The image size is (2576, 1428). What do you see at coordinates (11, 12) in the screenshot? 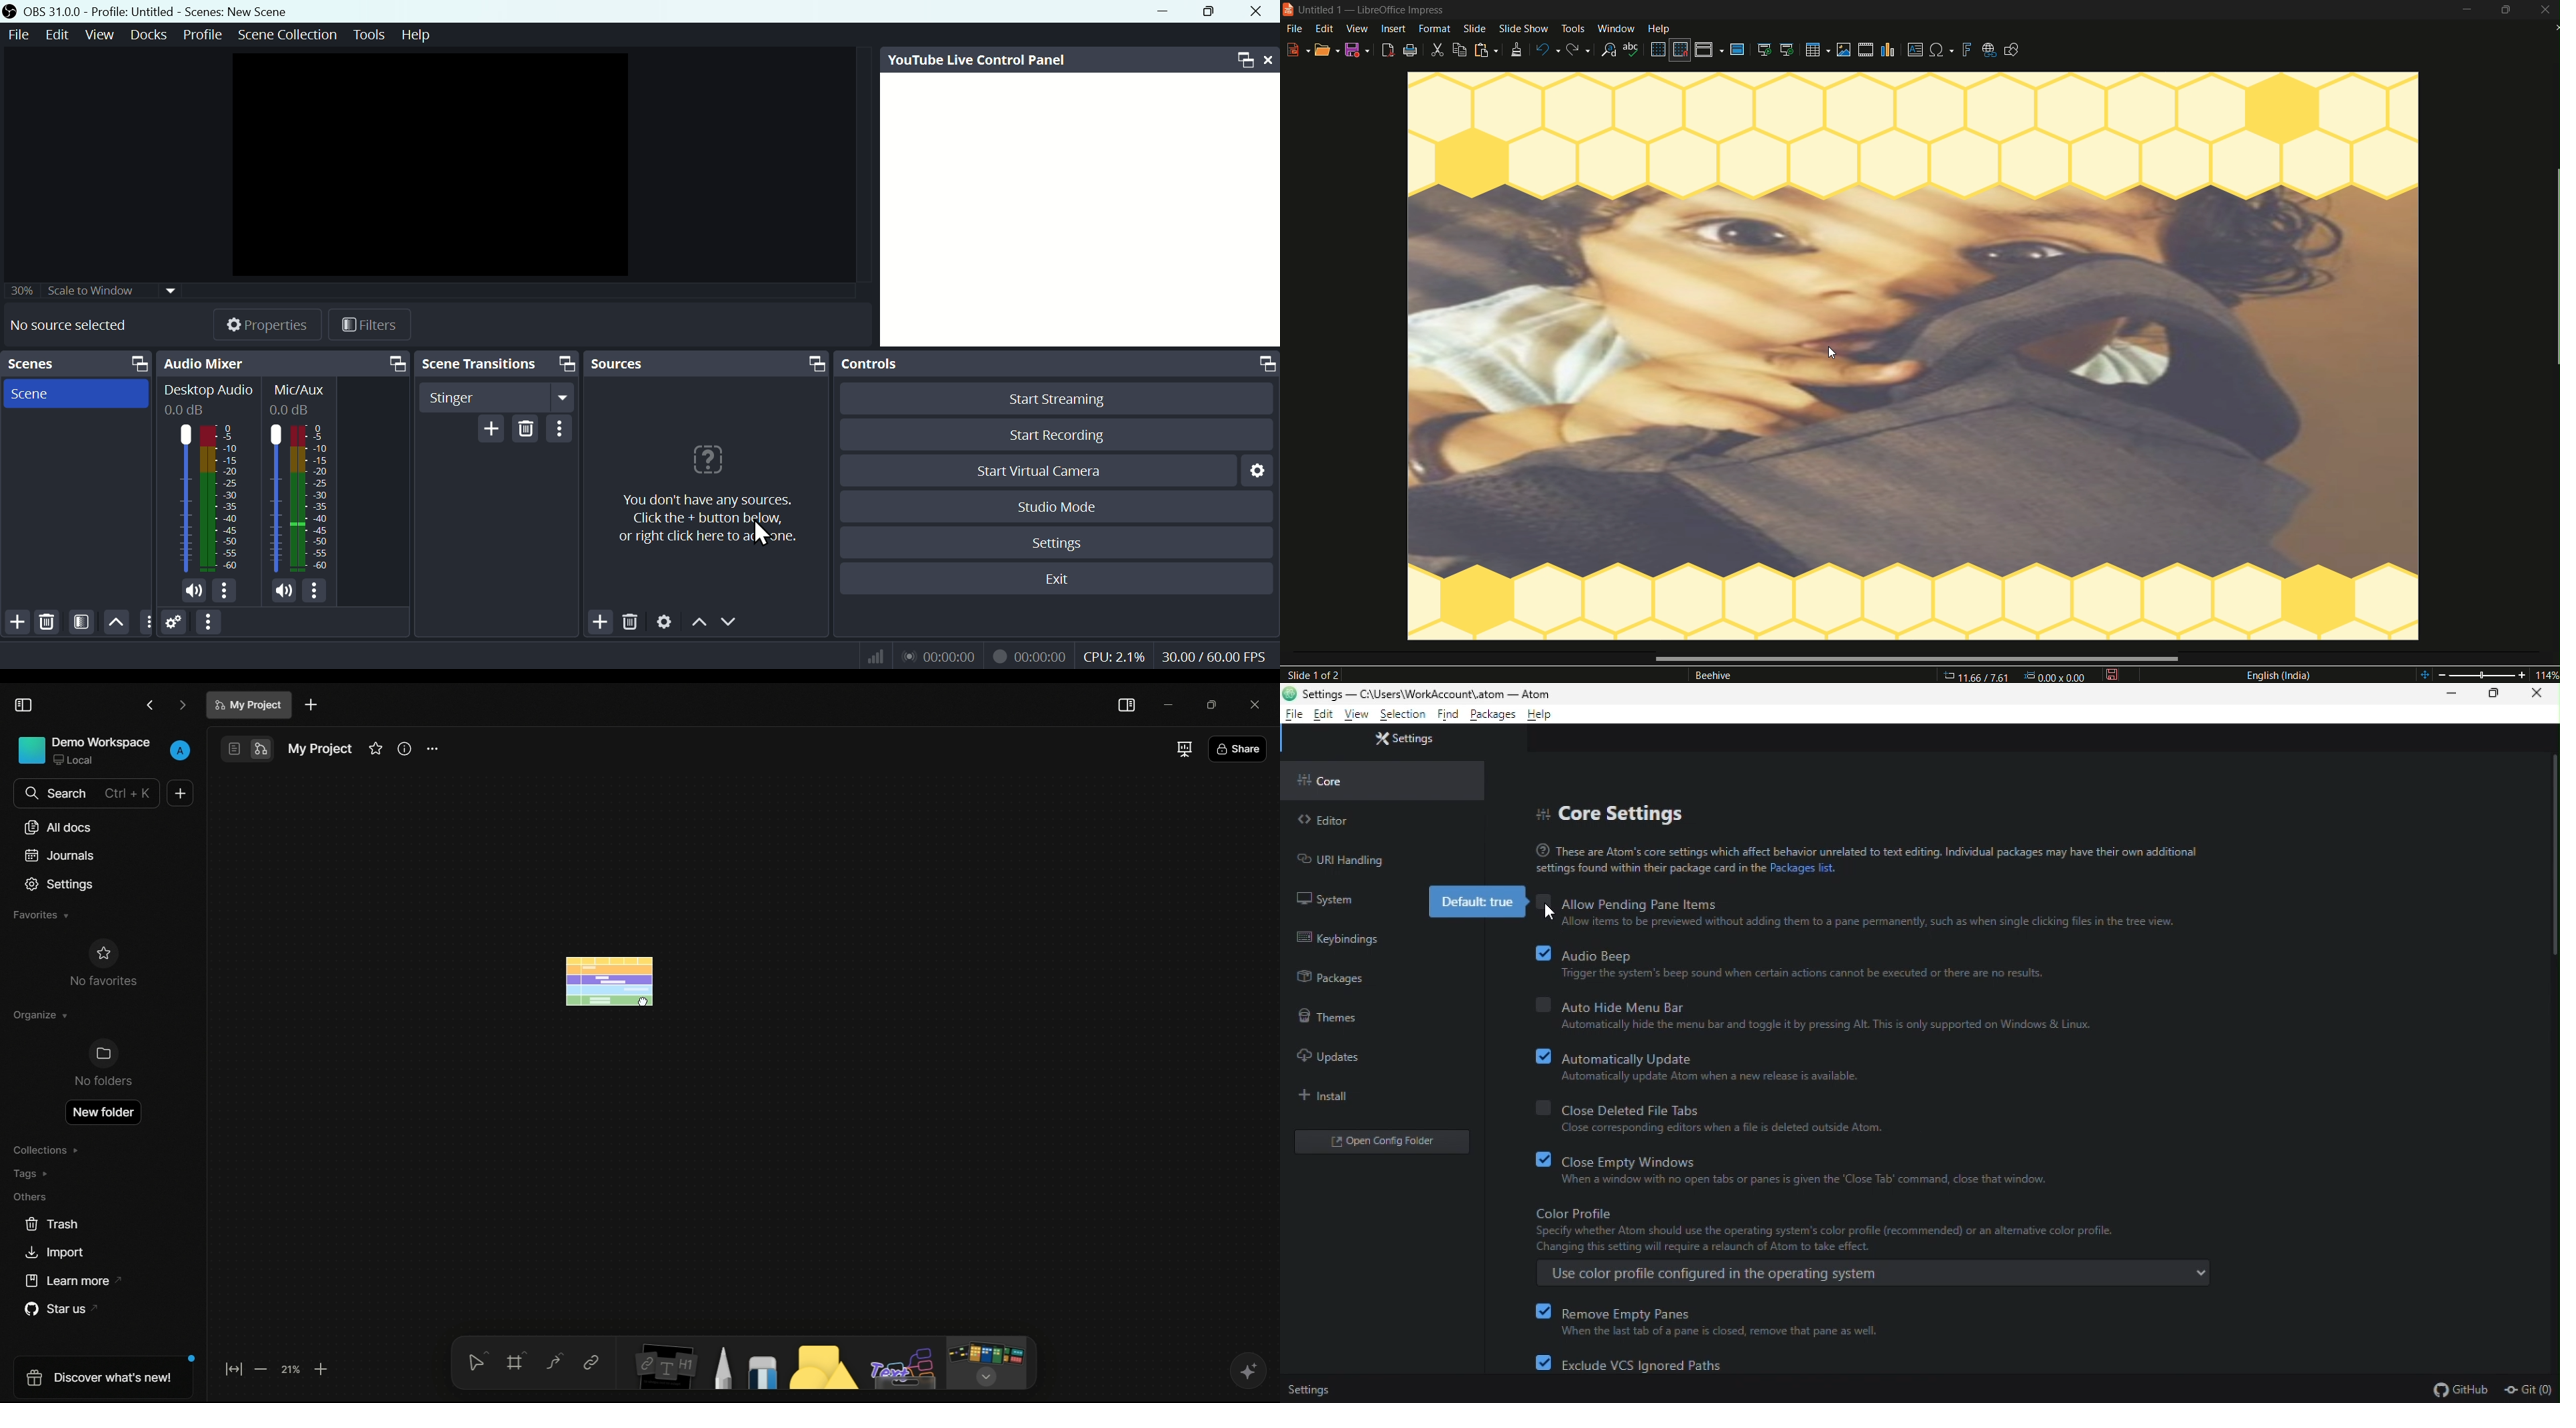
I see `icon` at bounding box center [11, 12].